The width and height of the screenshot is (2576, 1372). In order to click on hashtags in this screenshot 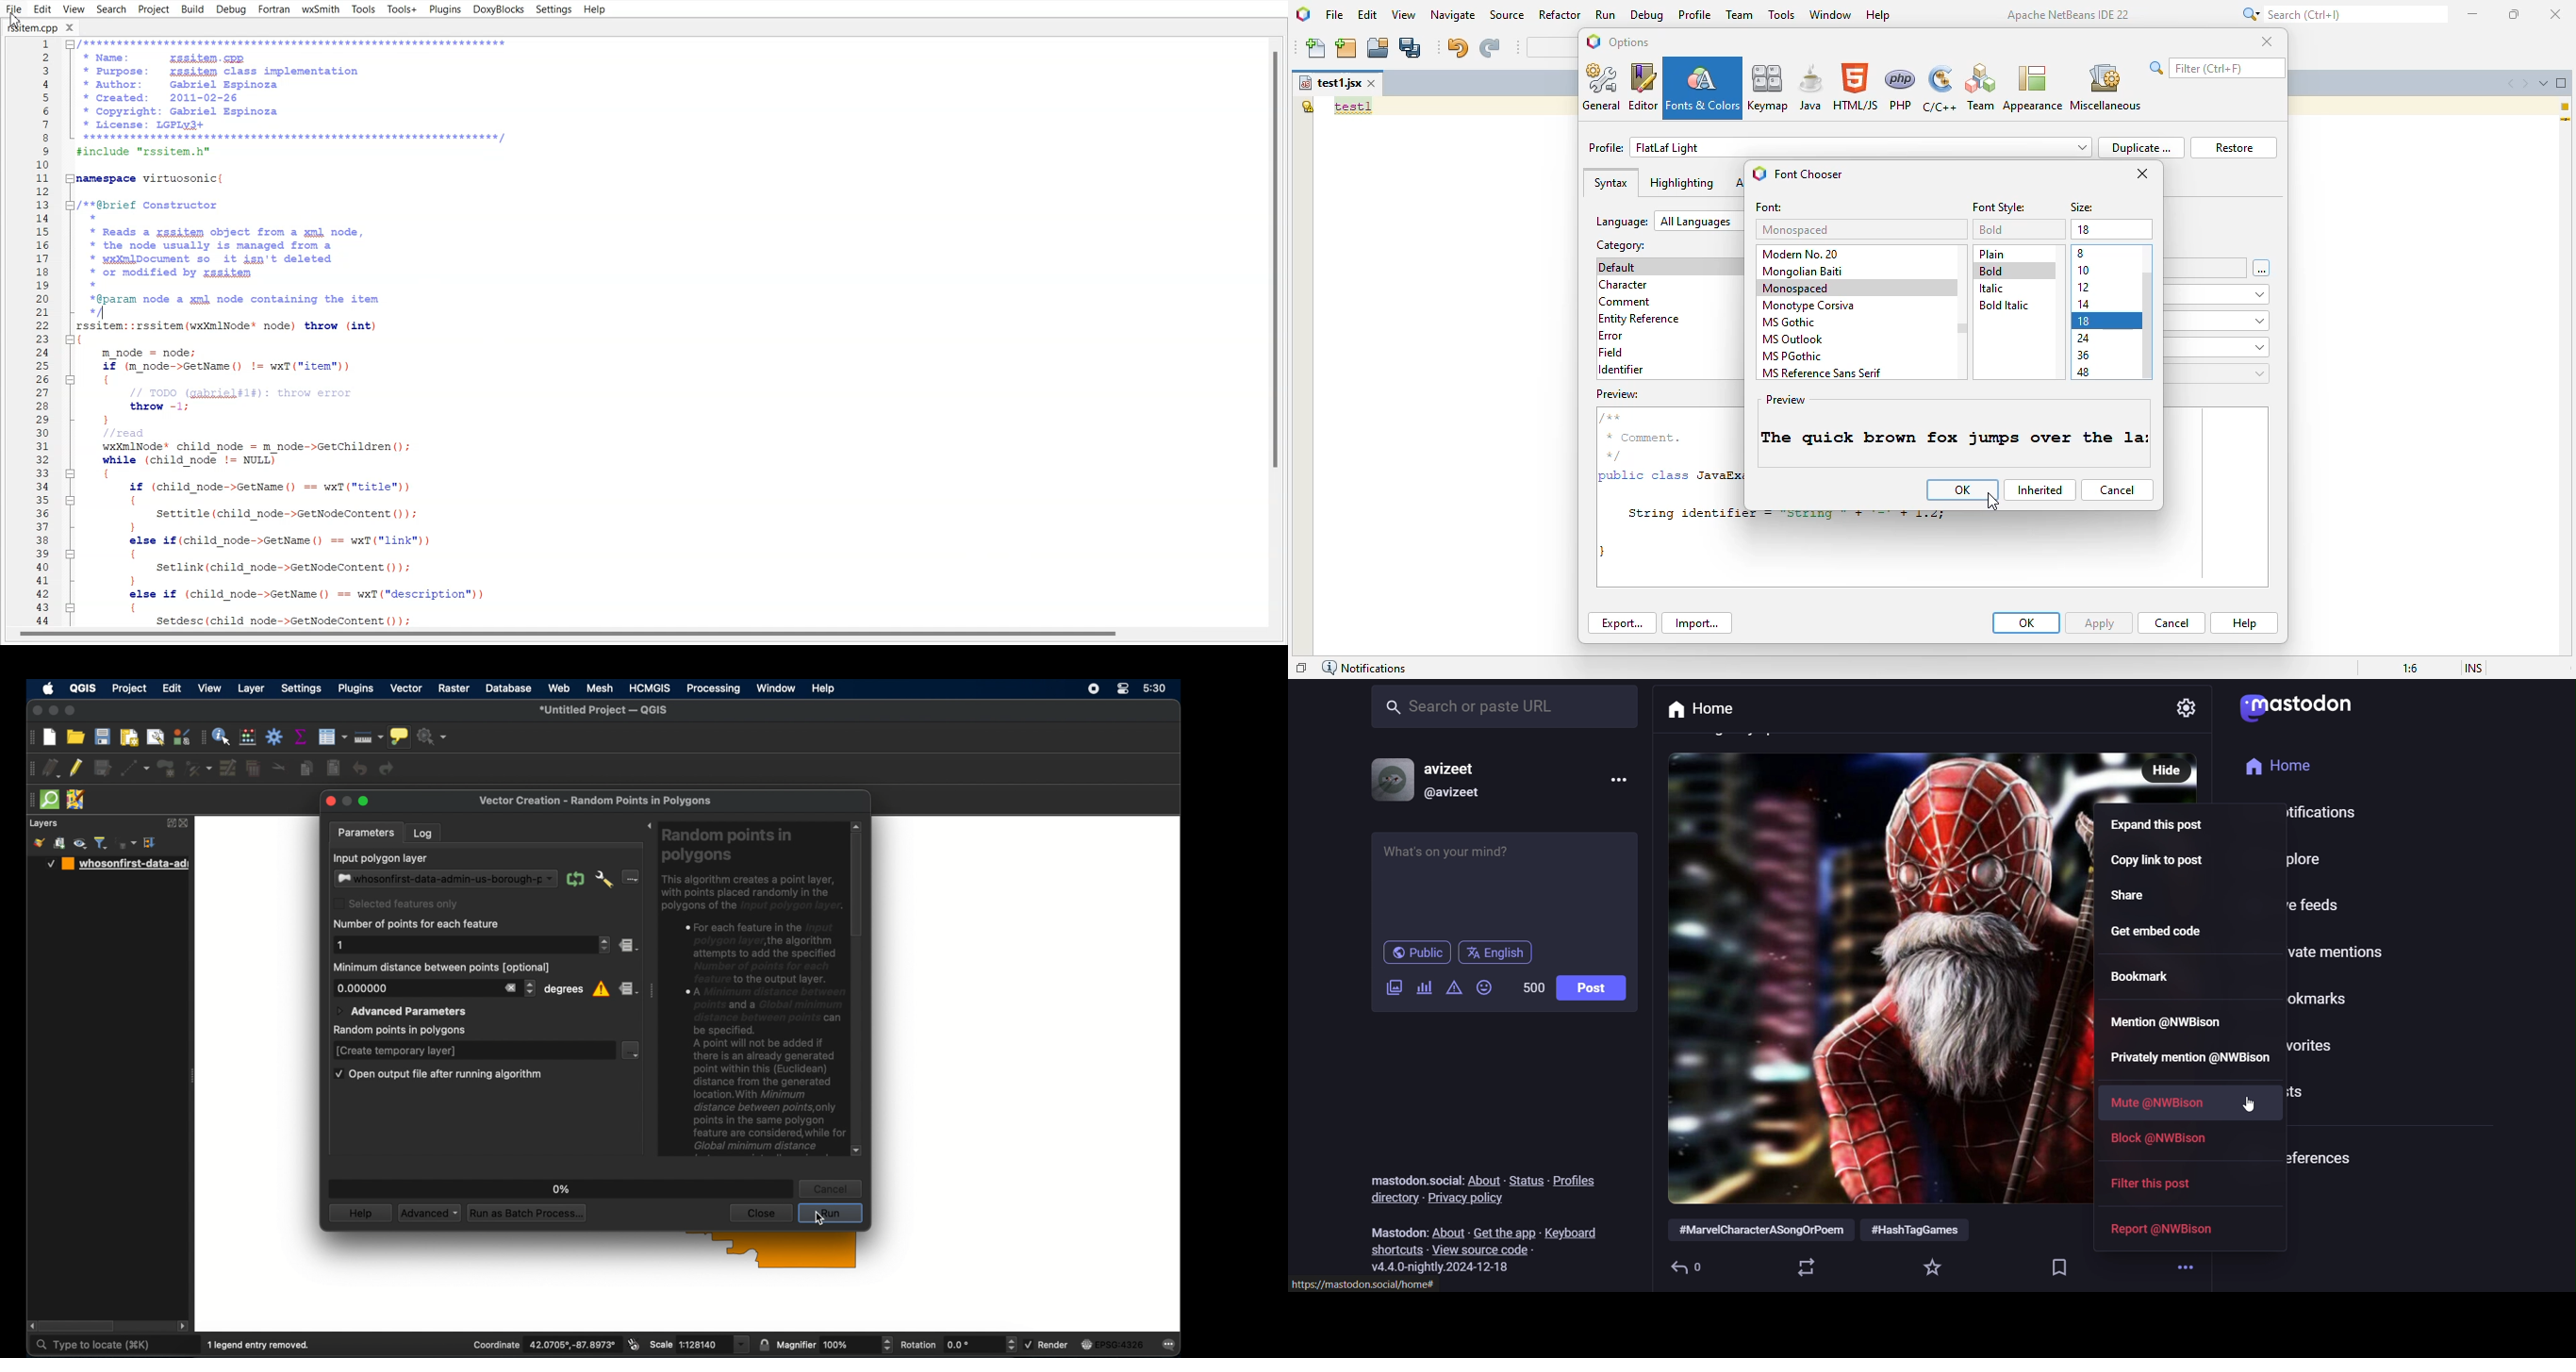, I will do `click(1830, 1231)`.